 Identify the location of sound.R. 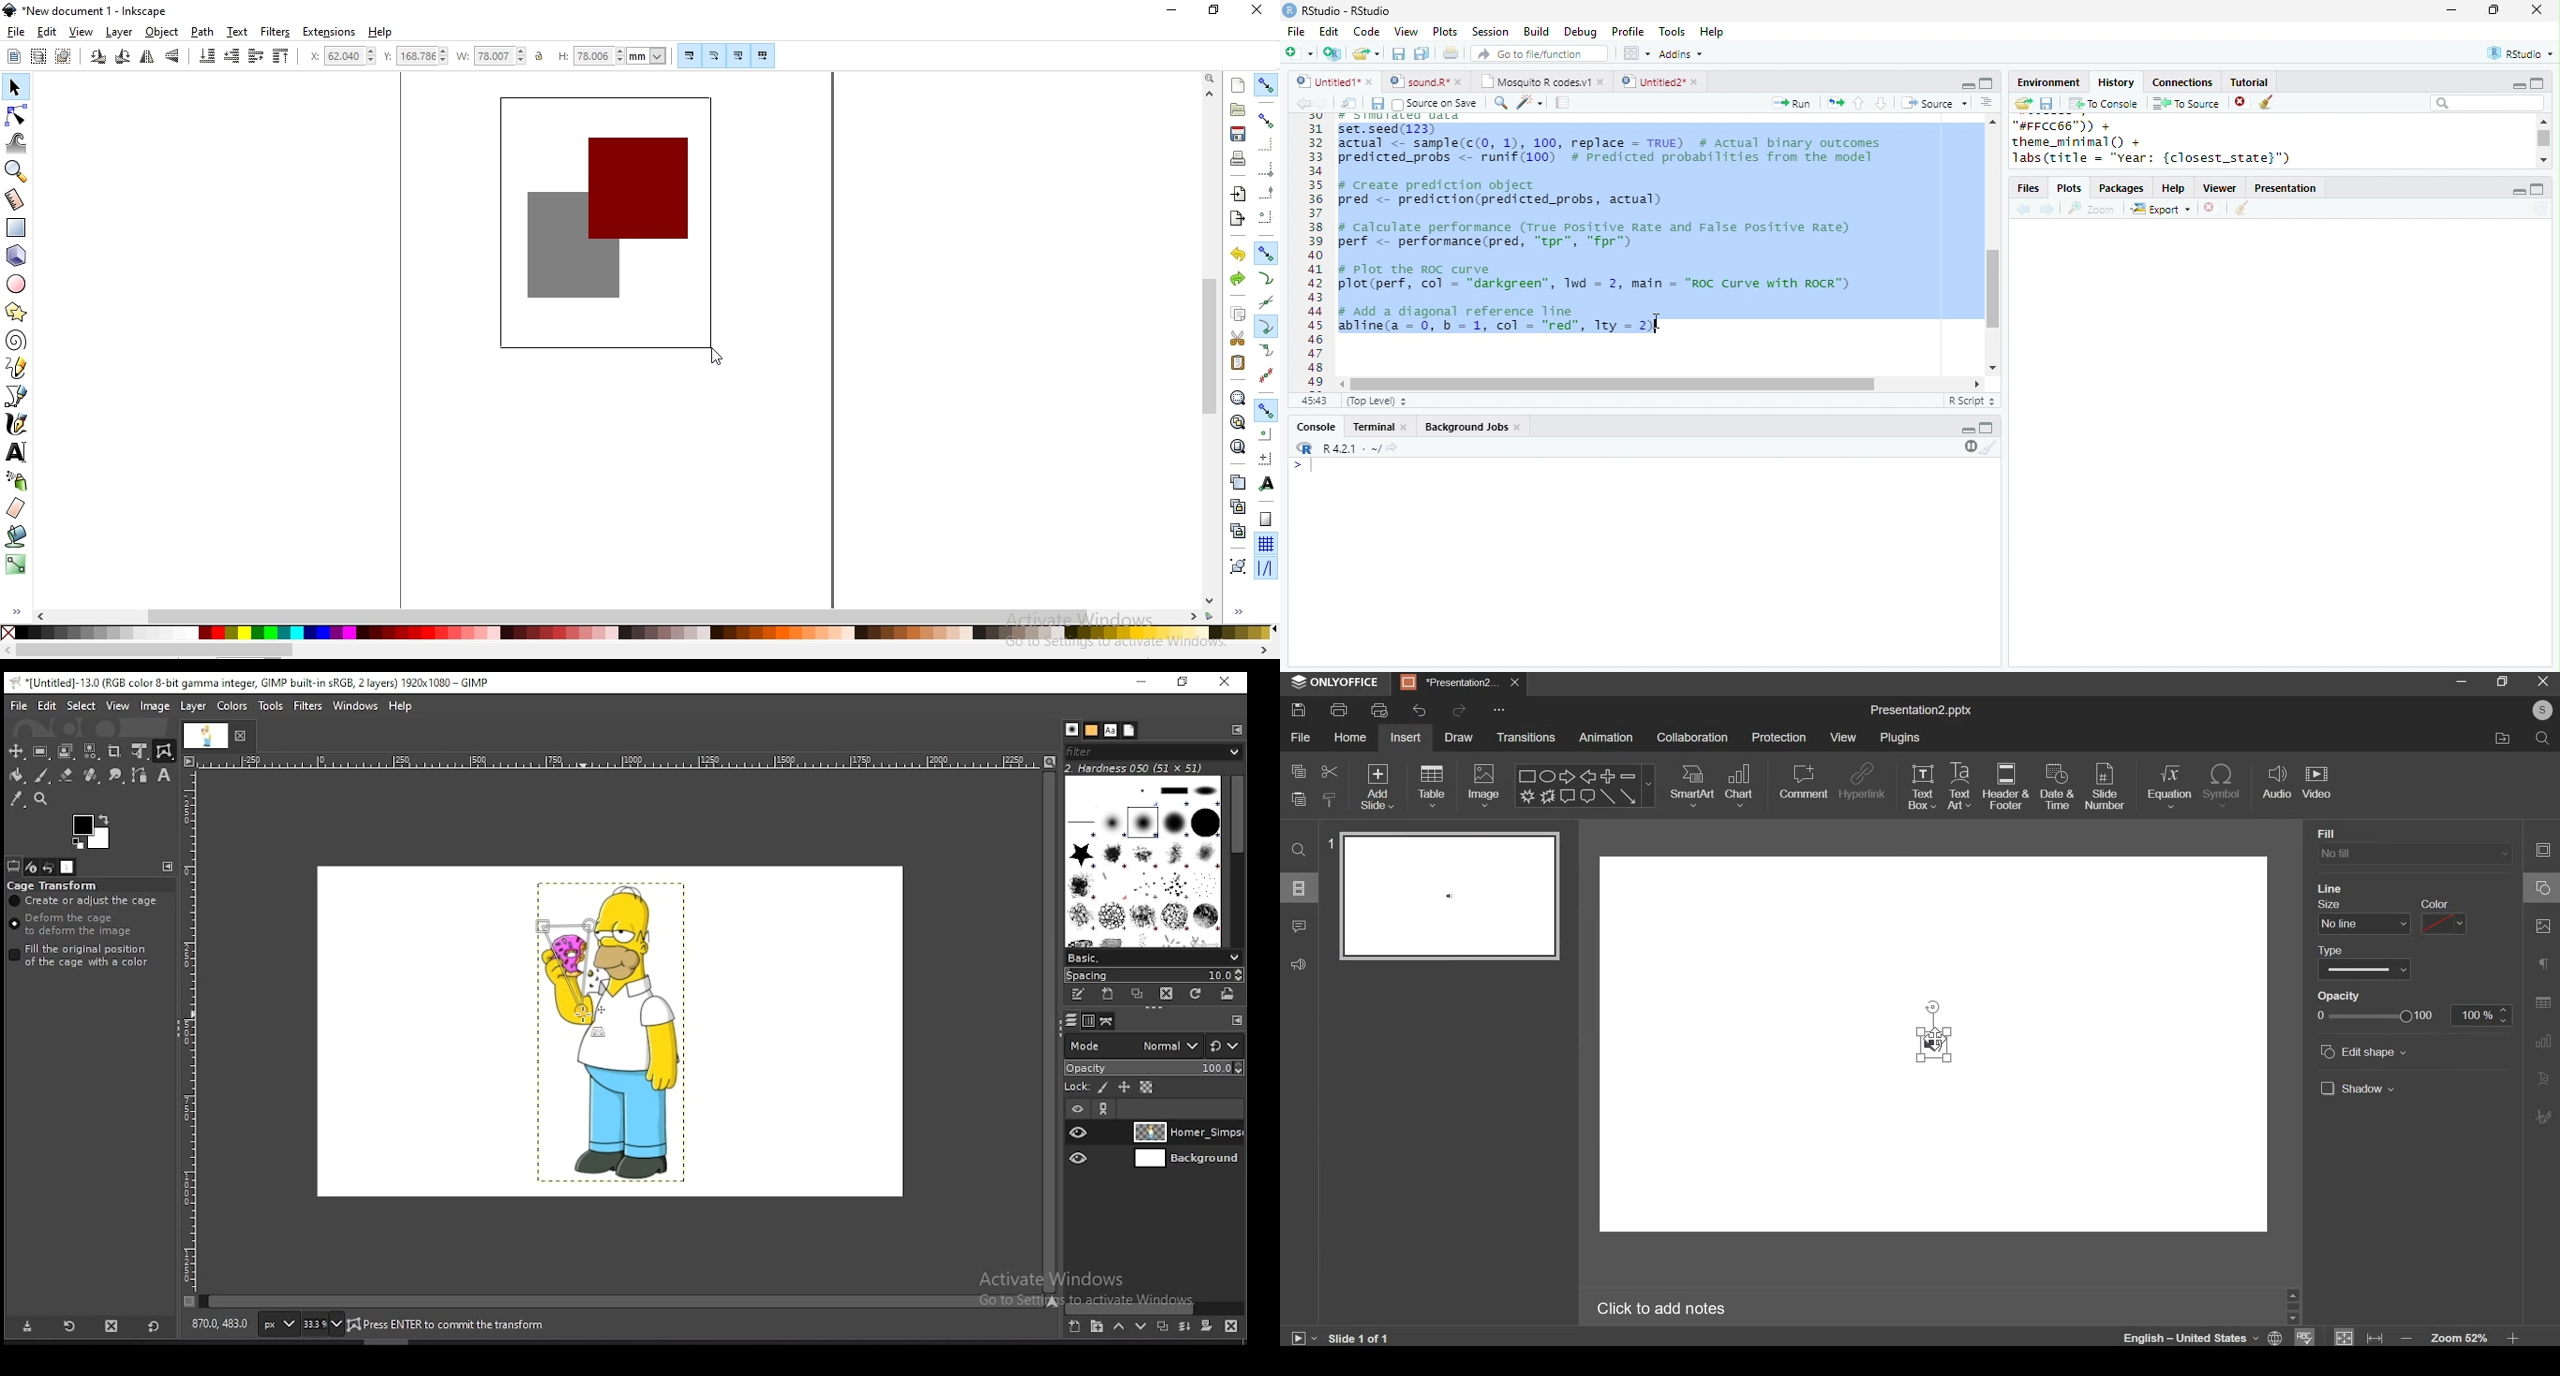
(1420, 82).